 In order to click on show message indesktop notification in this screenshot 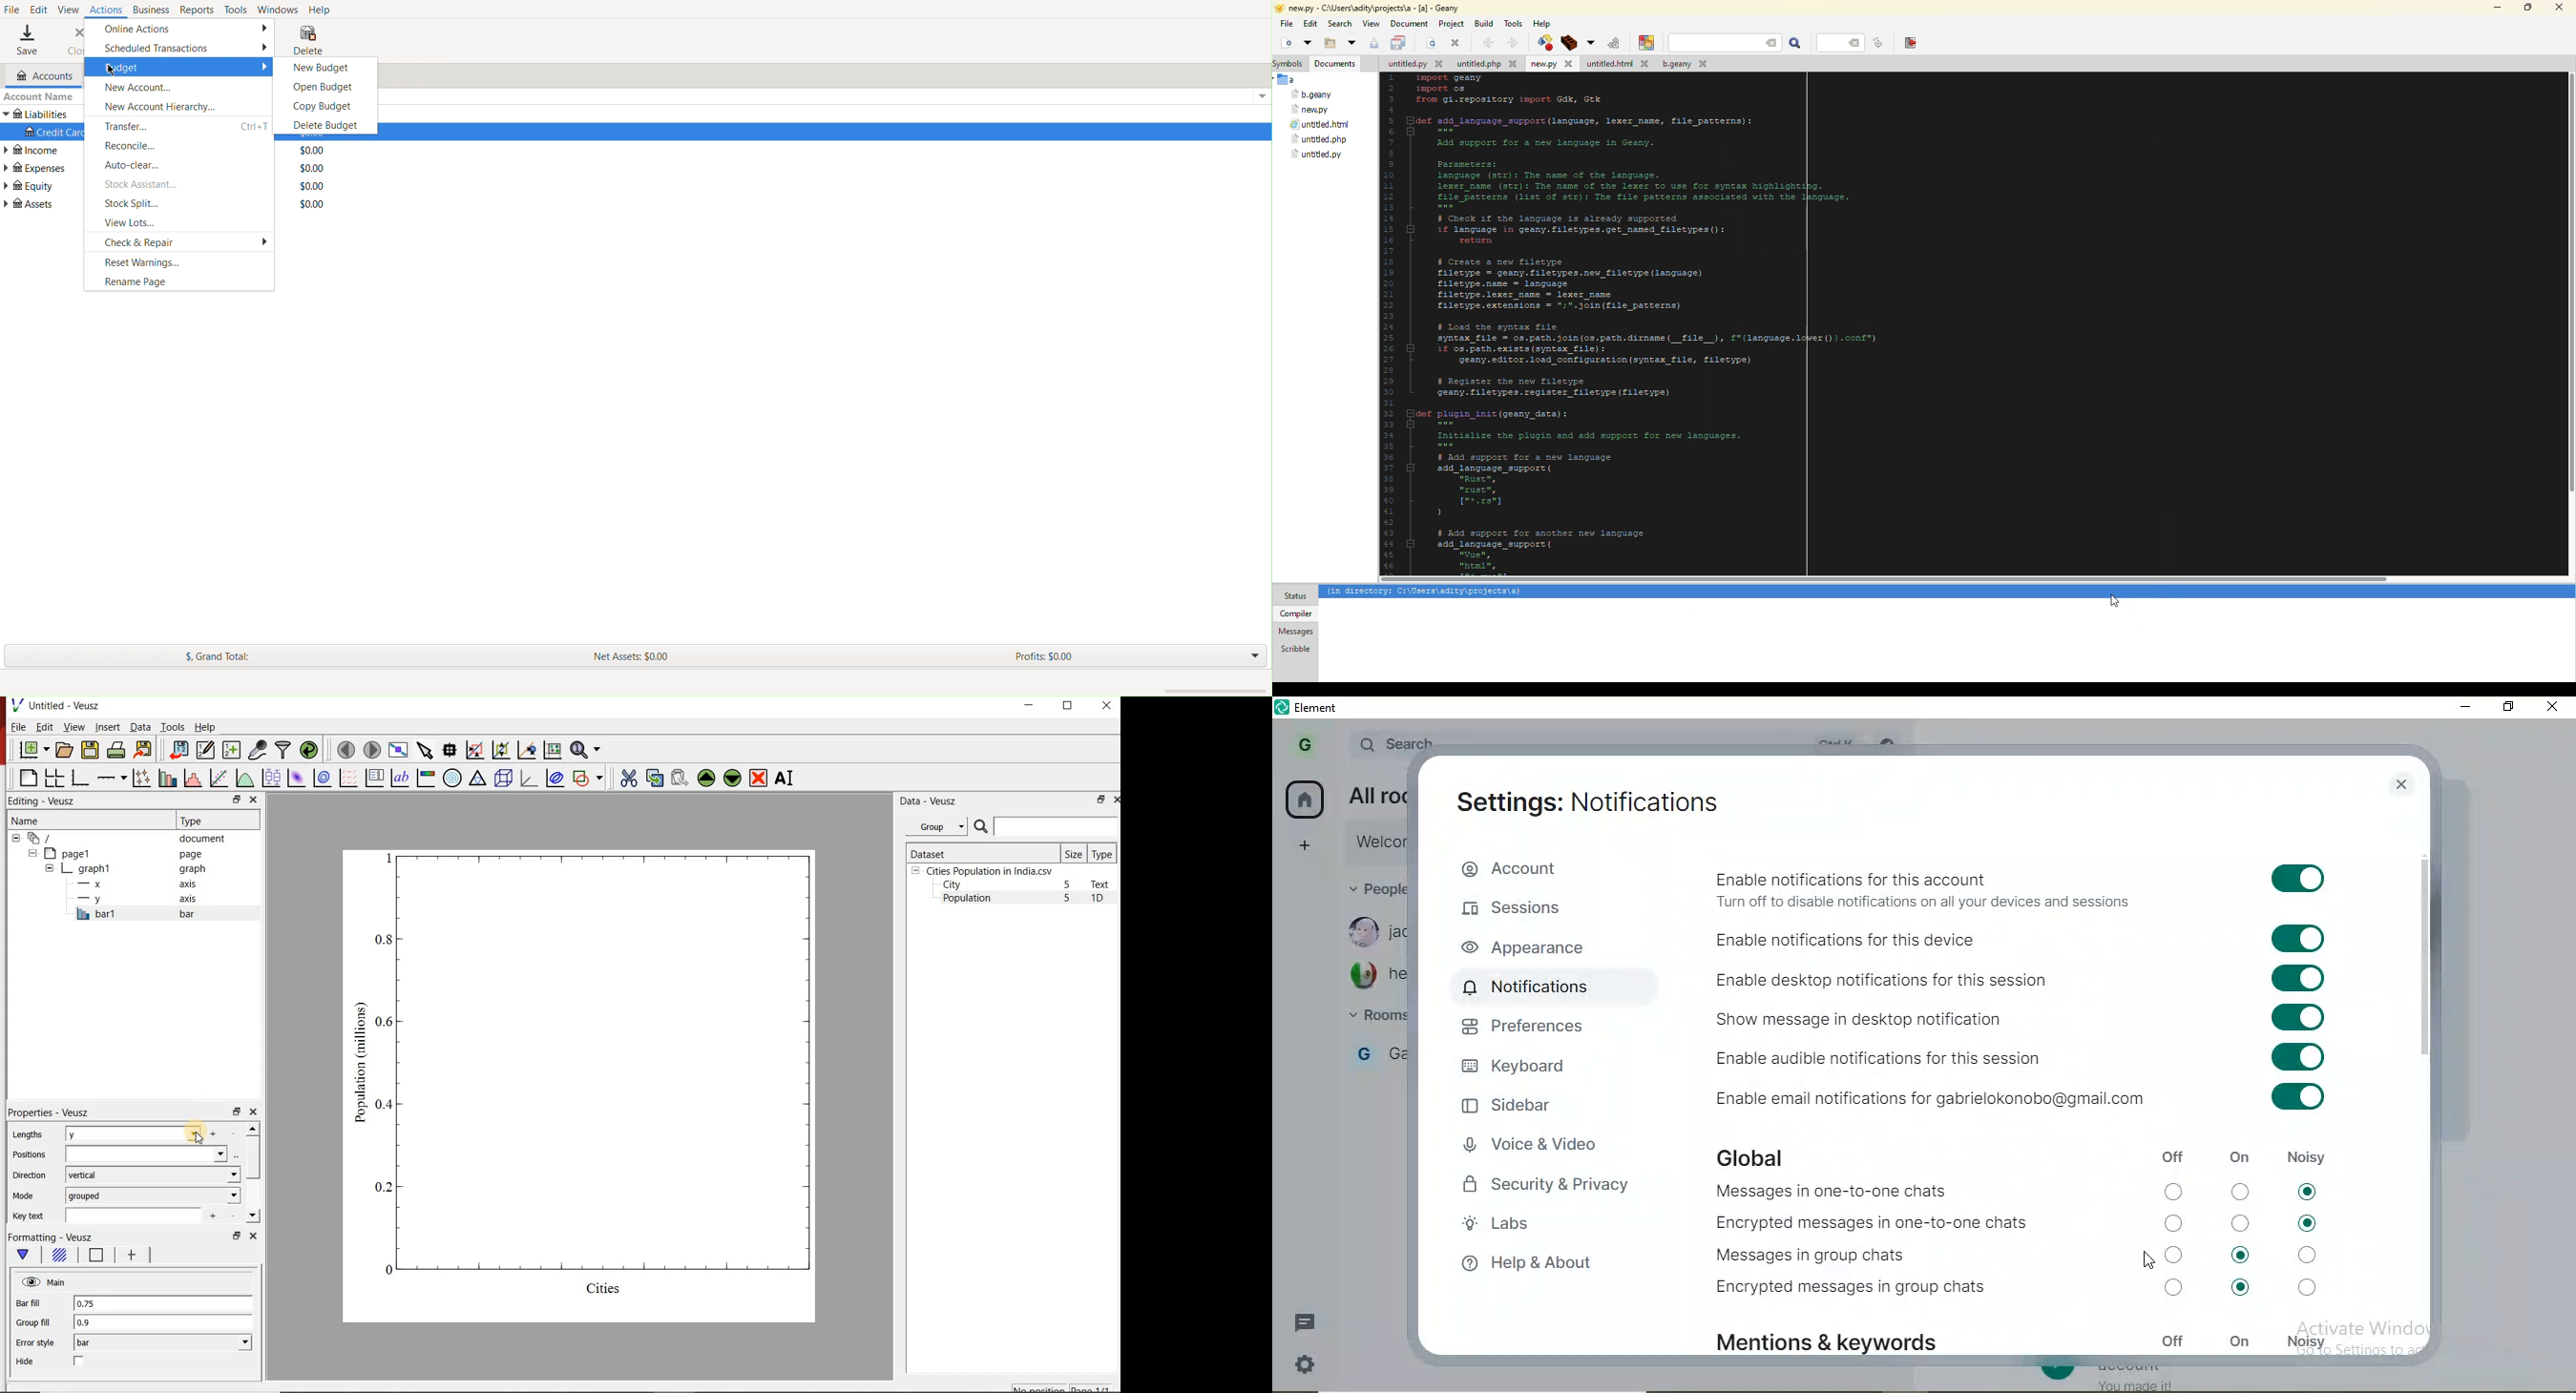, I will do `click(1962, 1018)`.